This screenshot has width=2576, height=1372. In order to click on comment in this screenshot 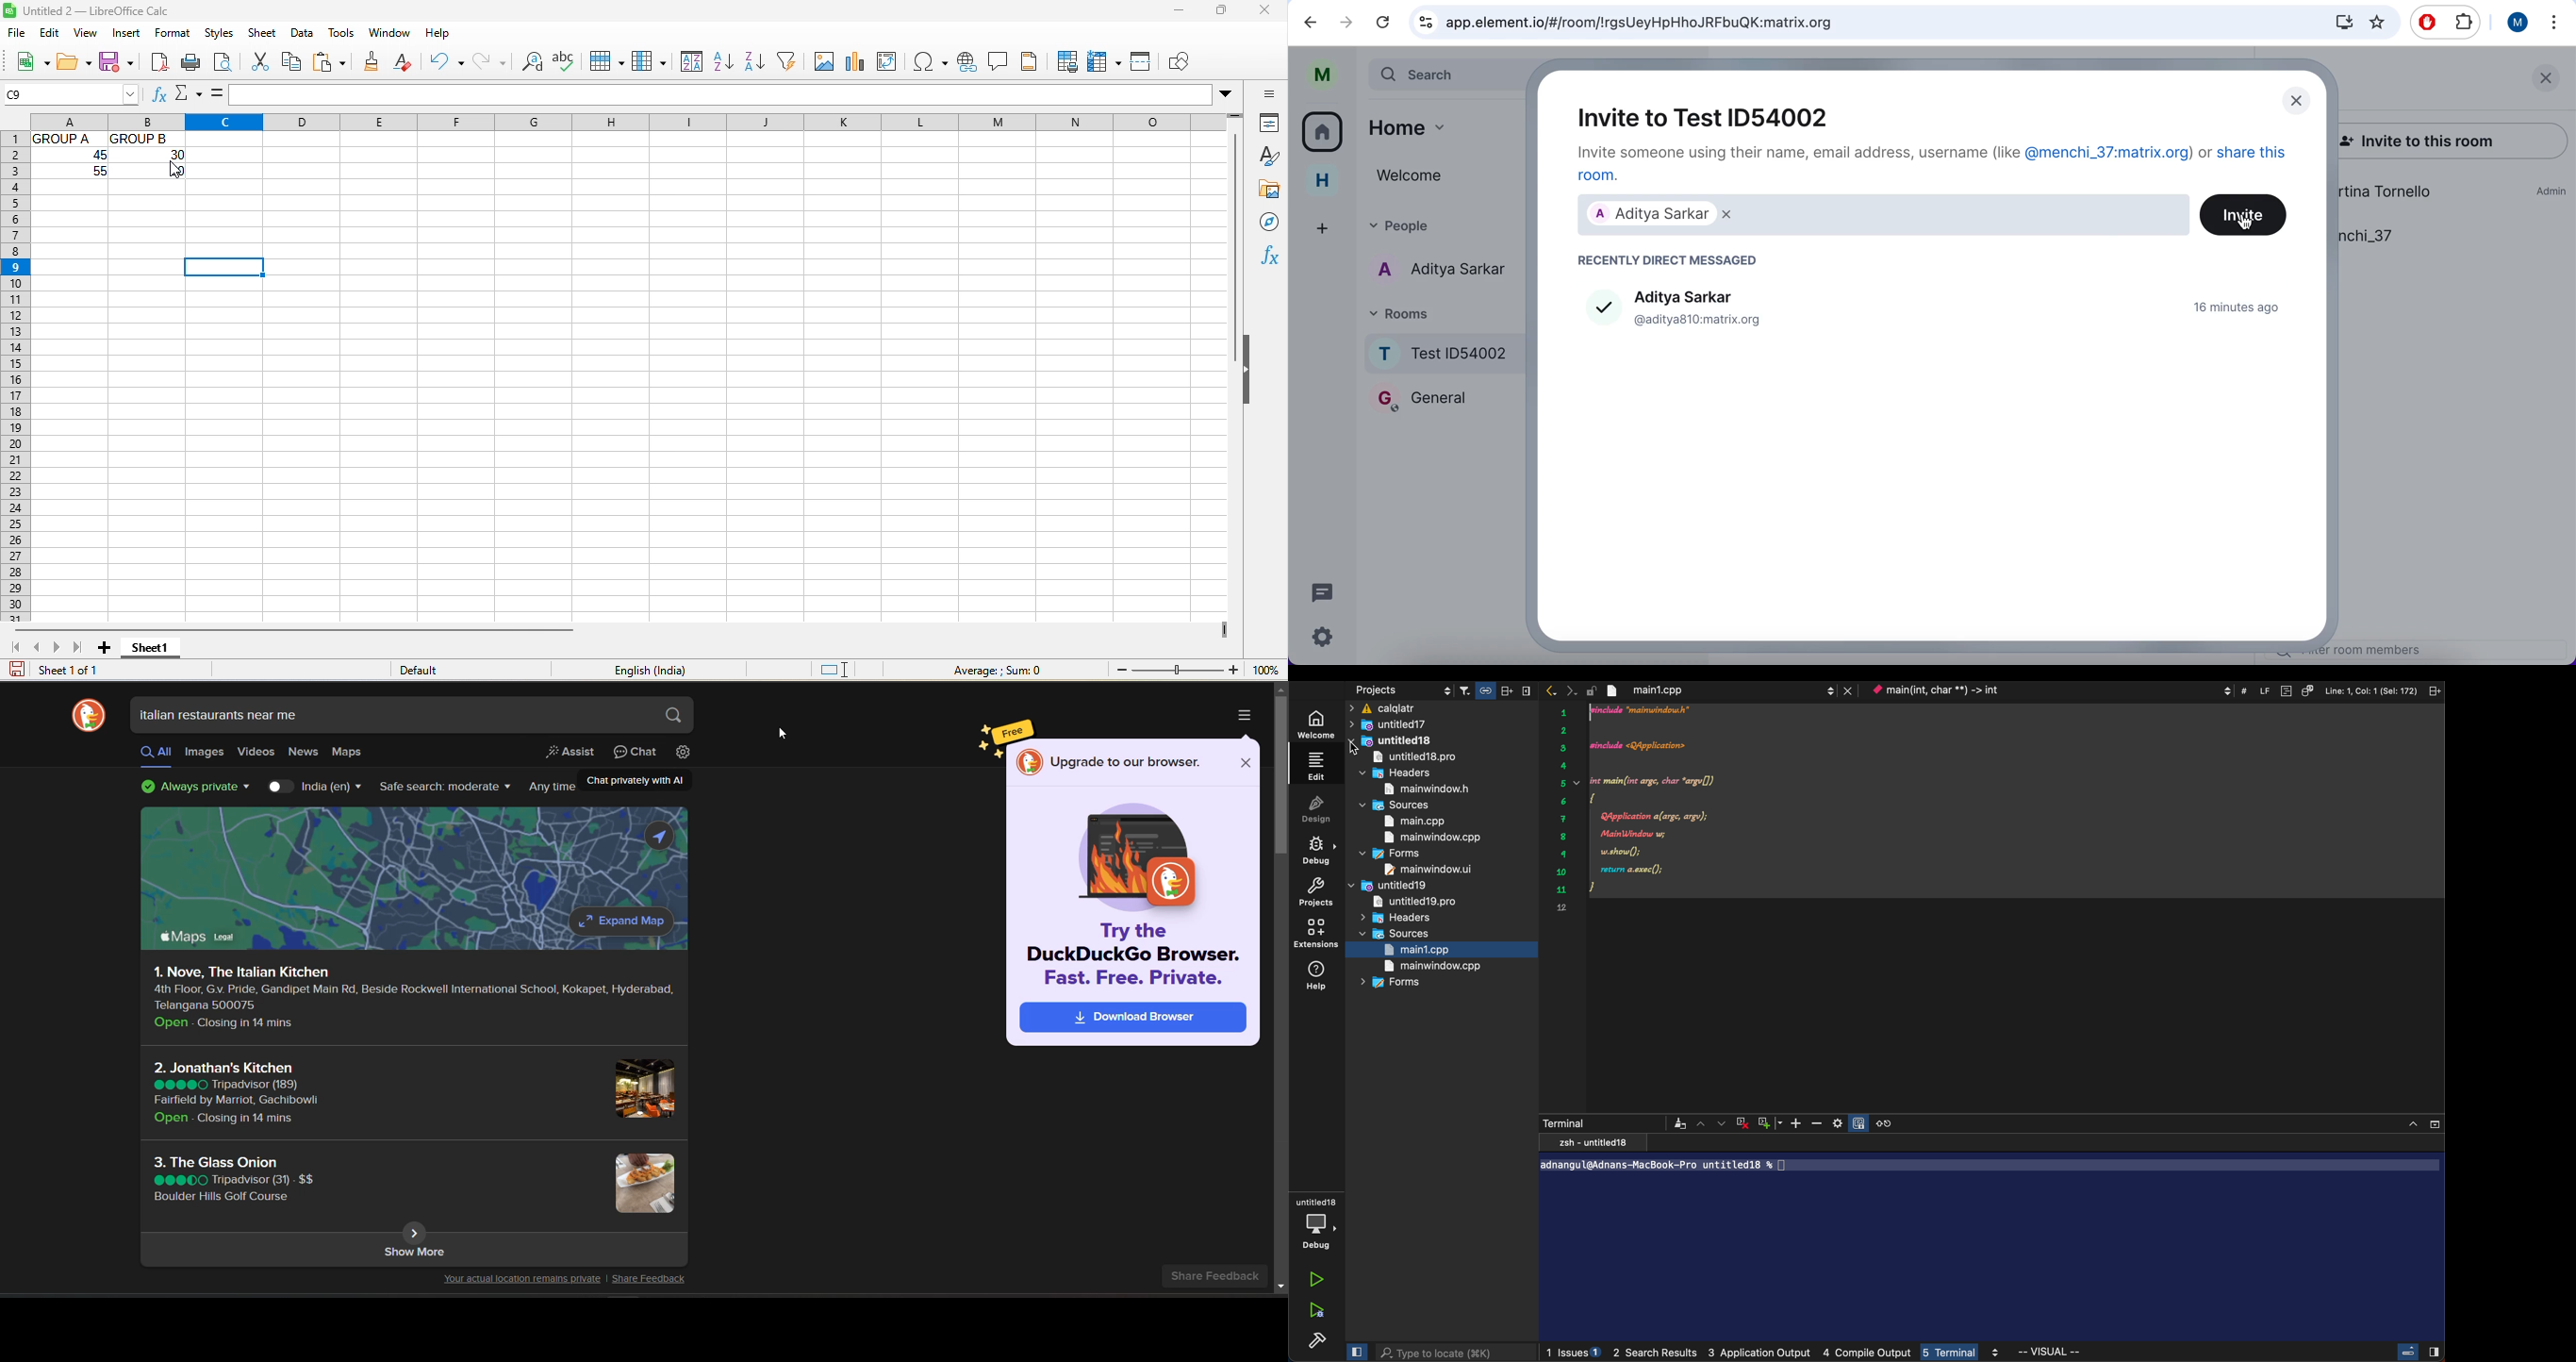, I will do `click(1002, 60)`.